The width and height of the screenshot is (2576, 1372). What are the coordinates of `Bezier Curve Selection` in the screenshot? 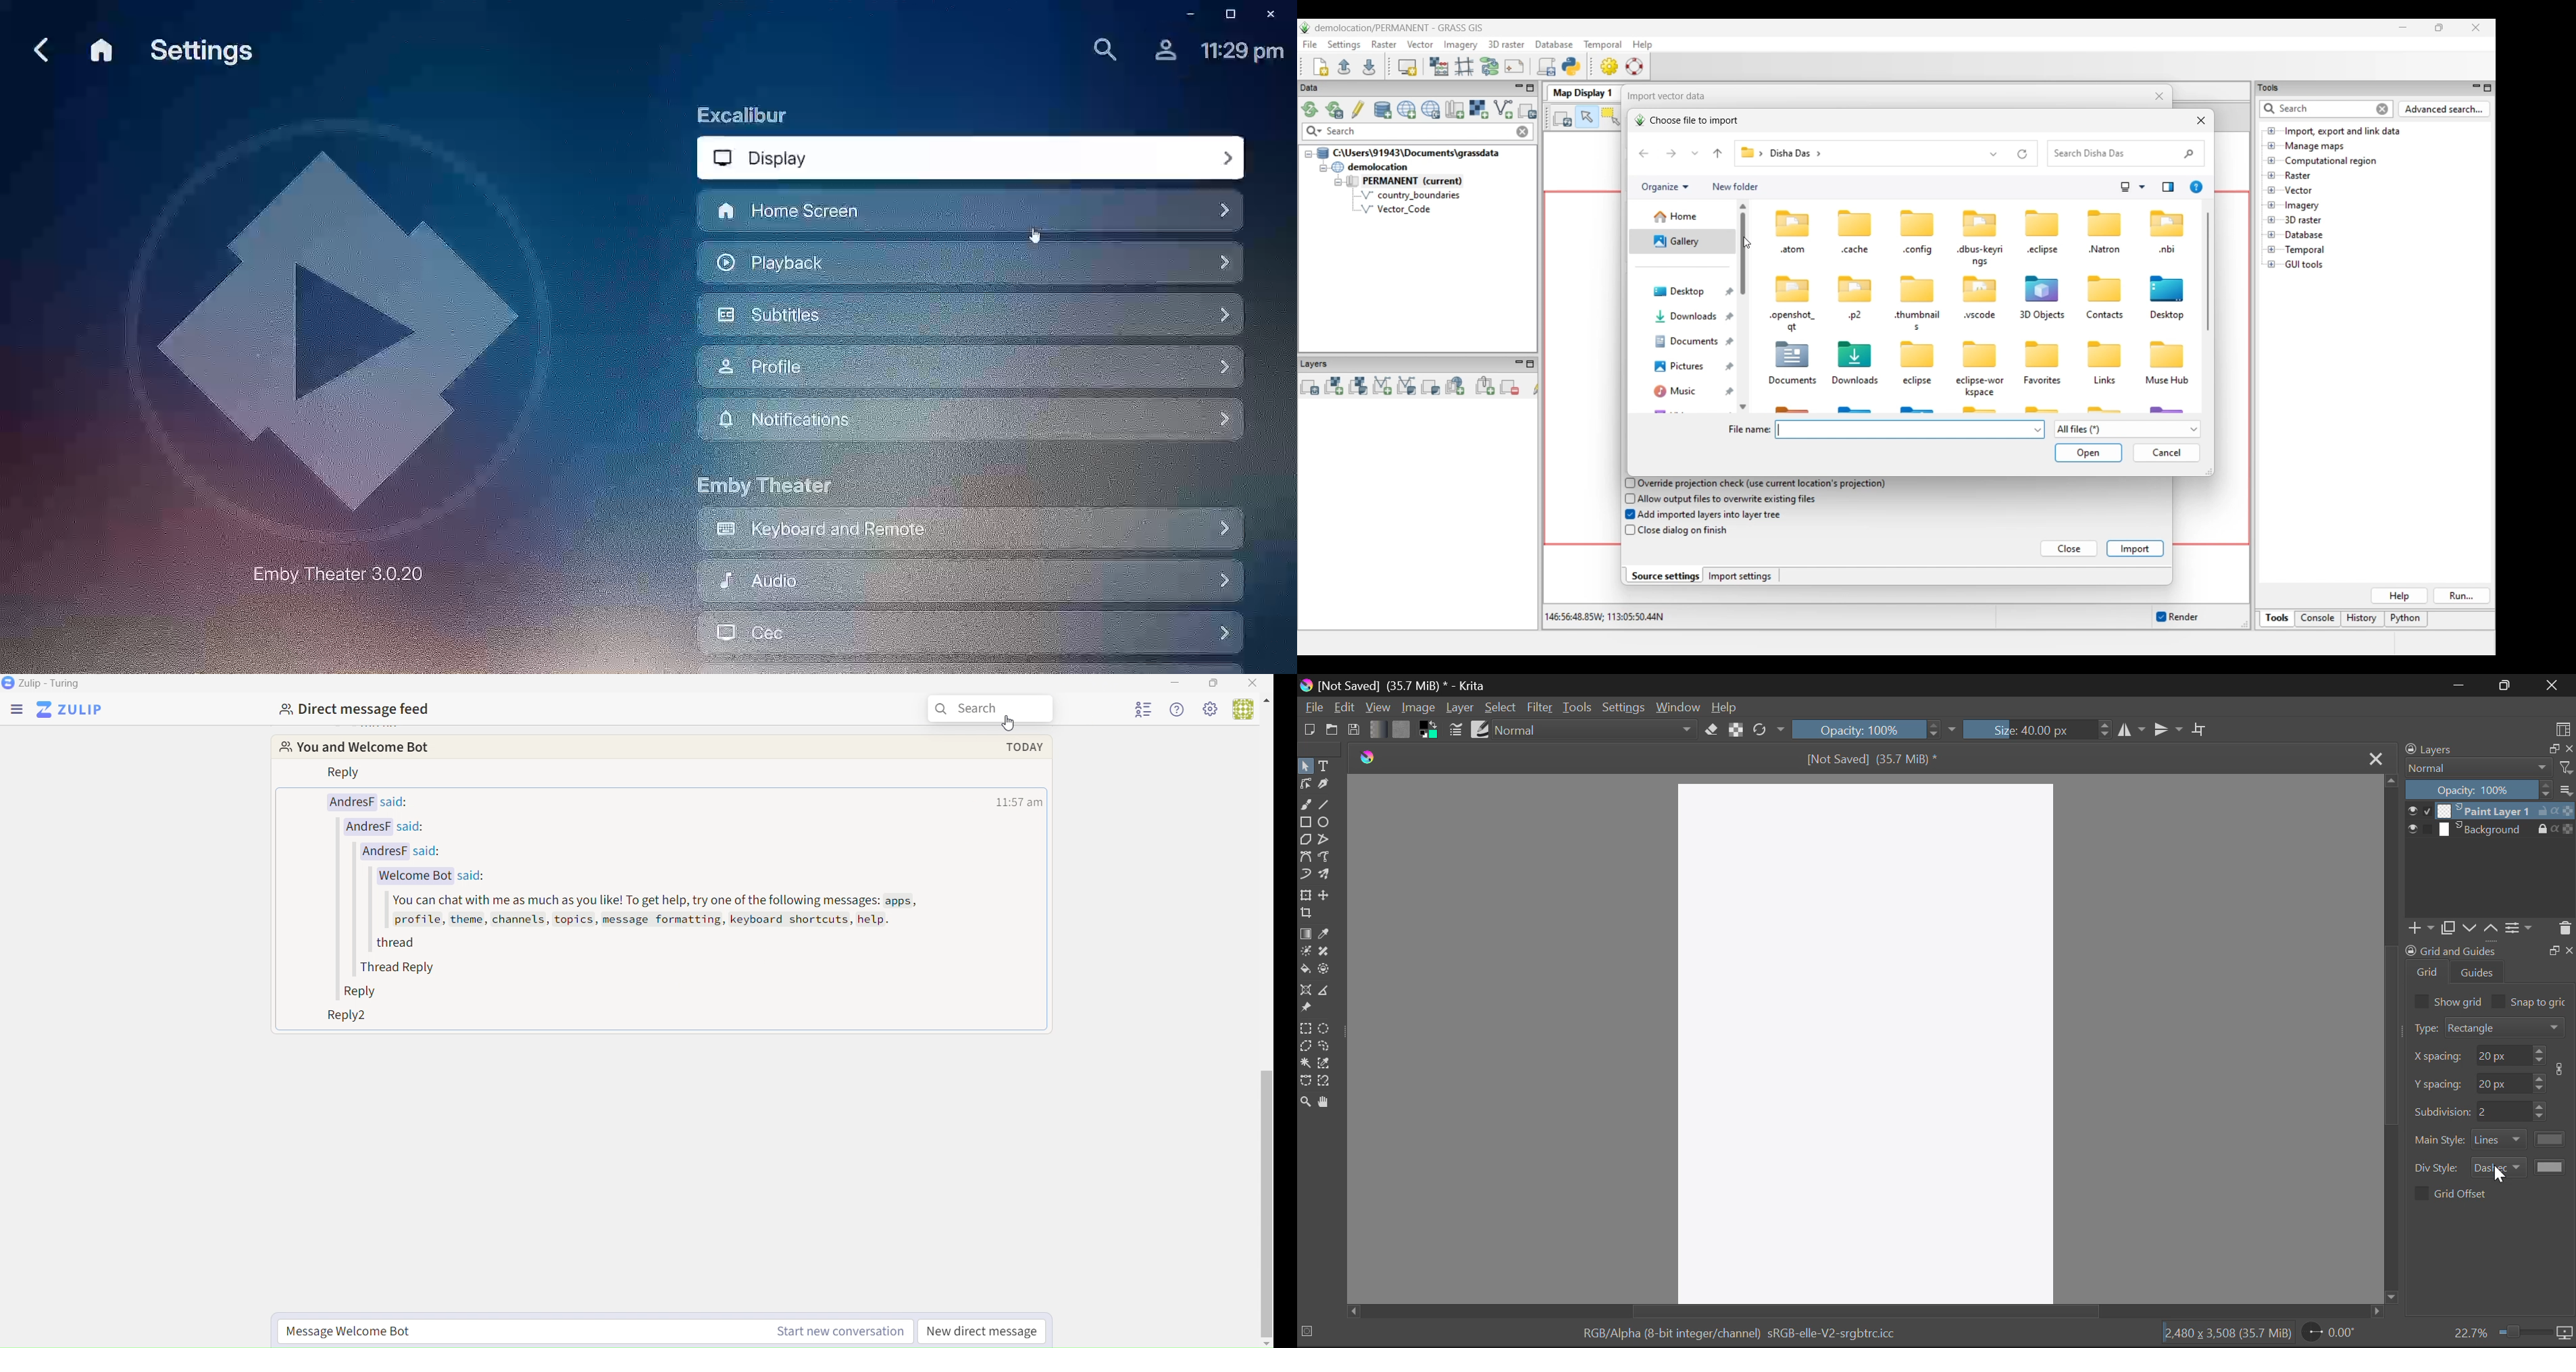 It's located at (1306, 1081).